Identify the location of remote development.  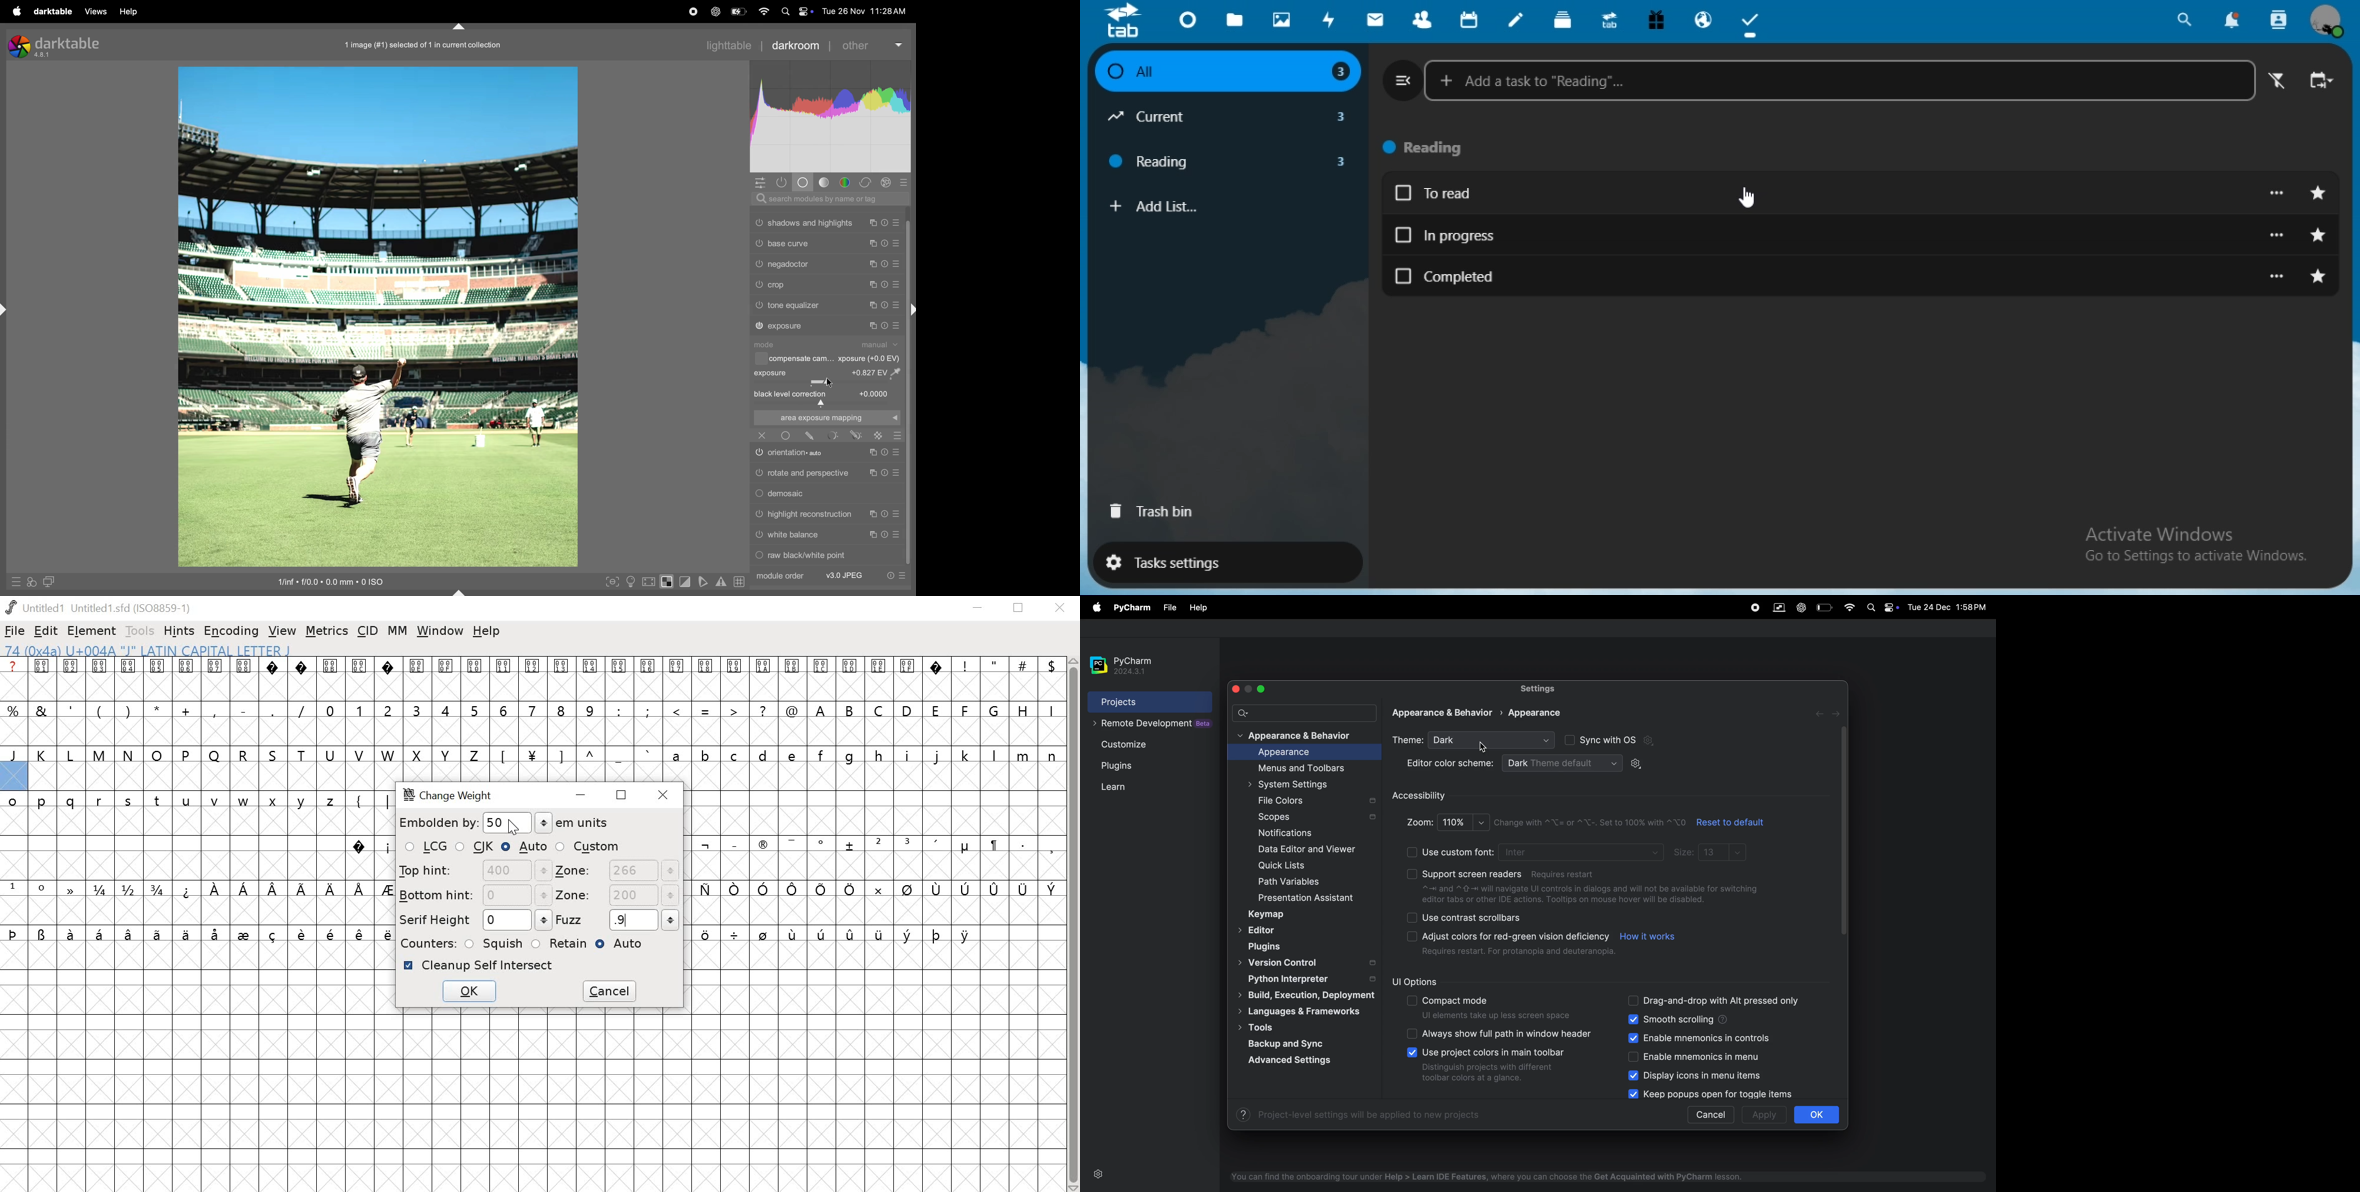
(1150, 726).